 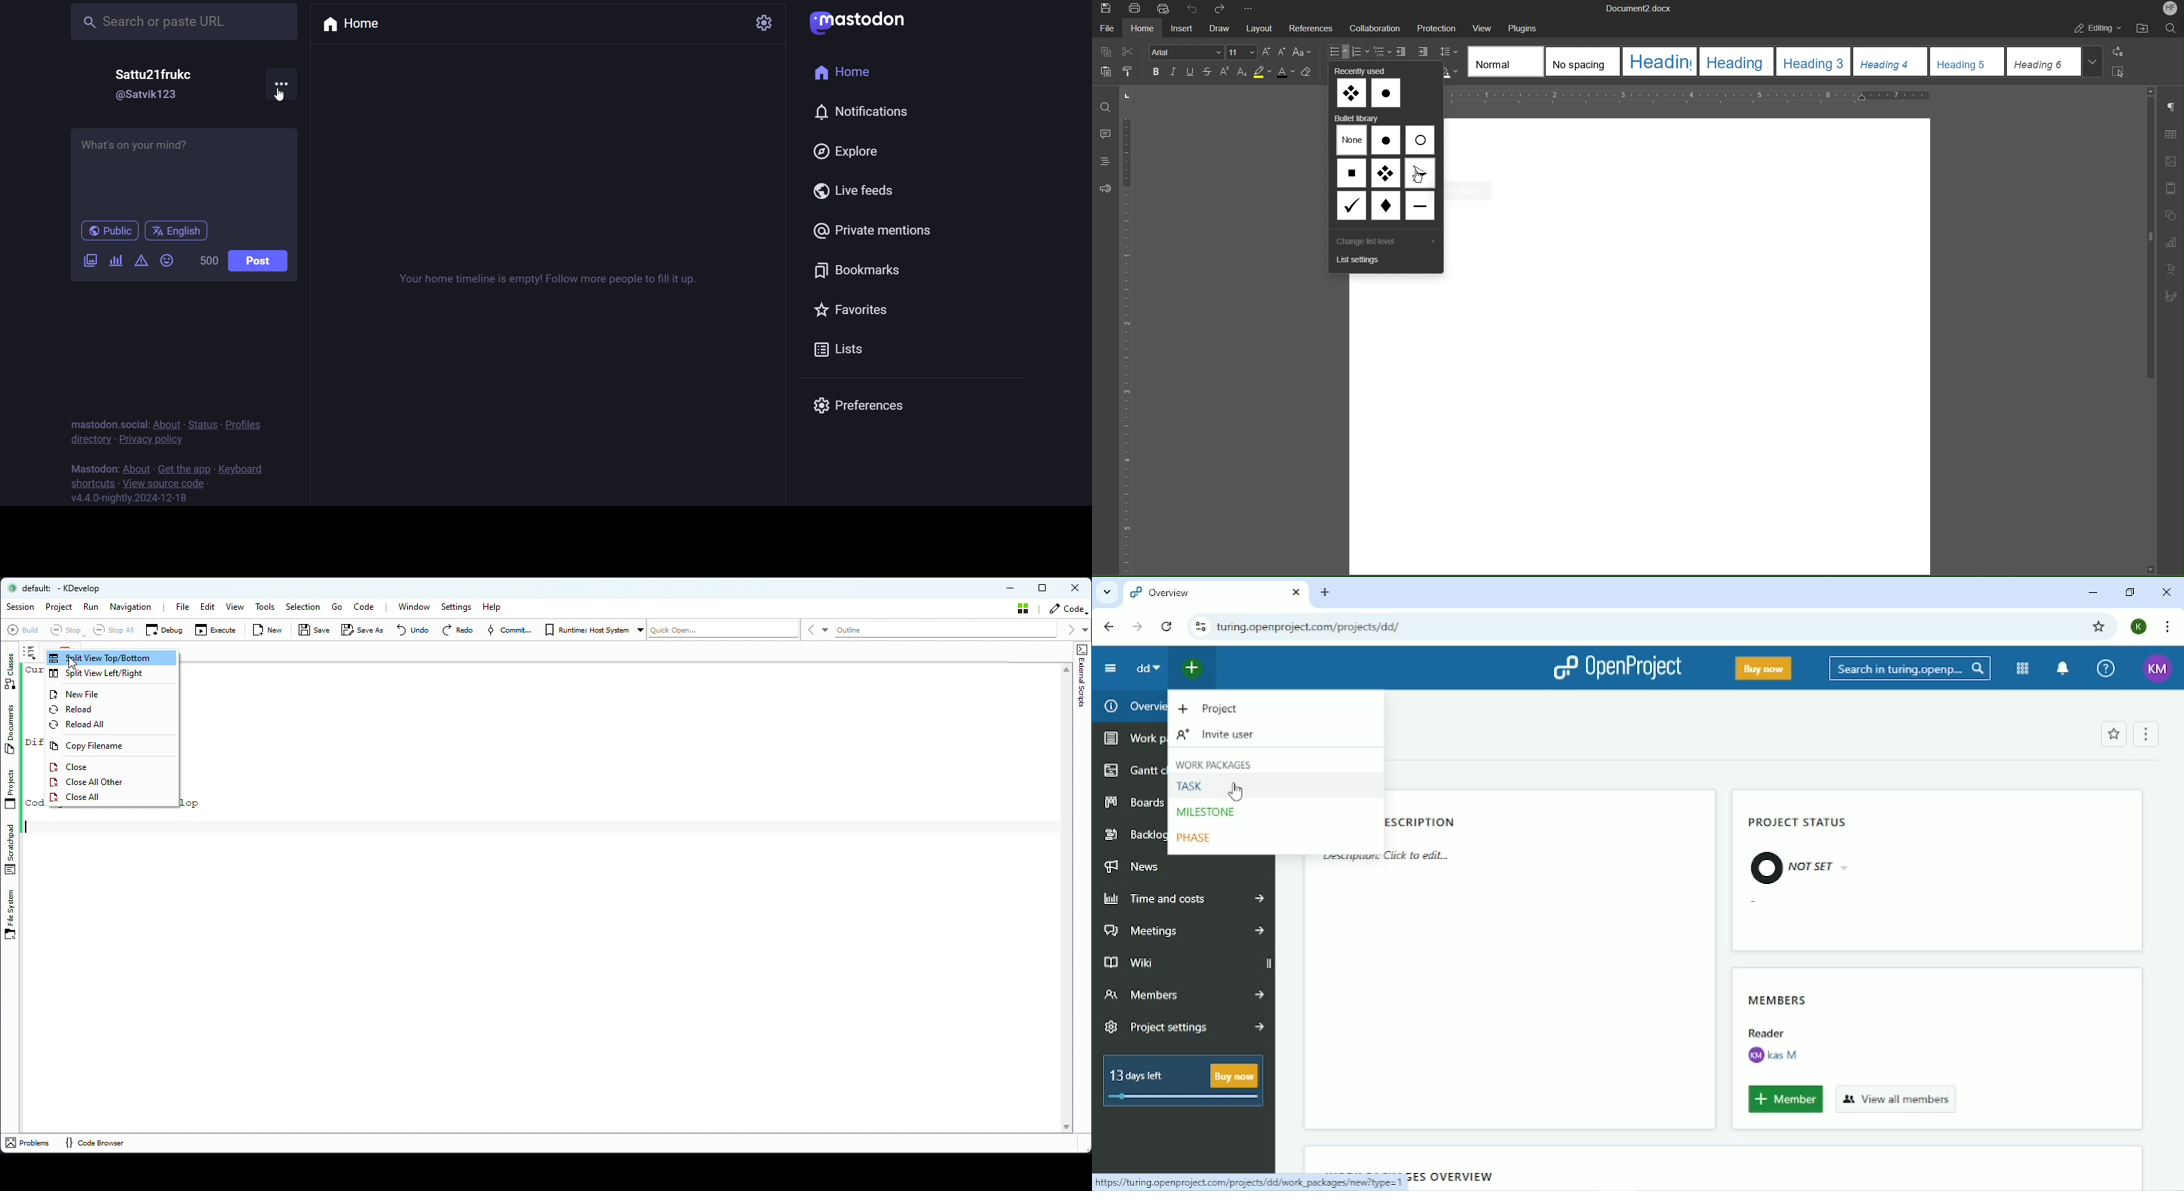 What do you see at coordinates (1450, 49) in the screenshot?
I see `Line Spacing` at bounding box center [1450, 49].